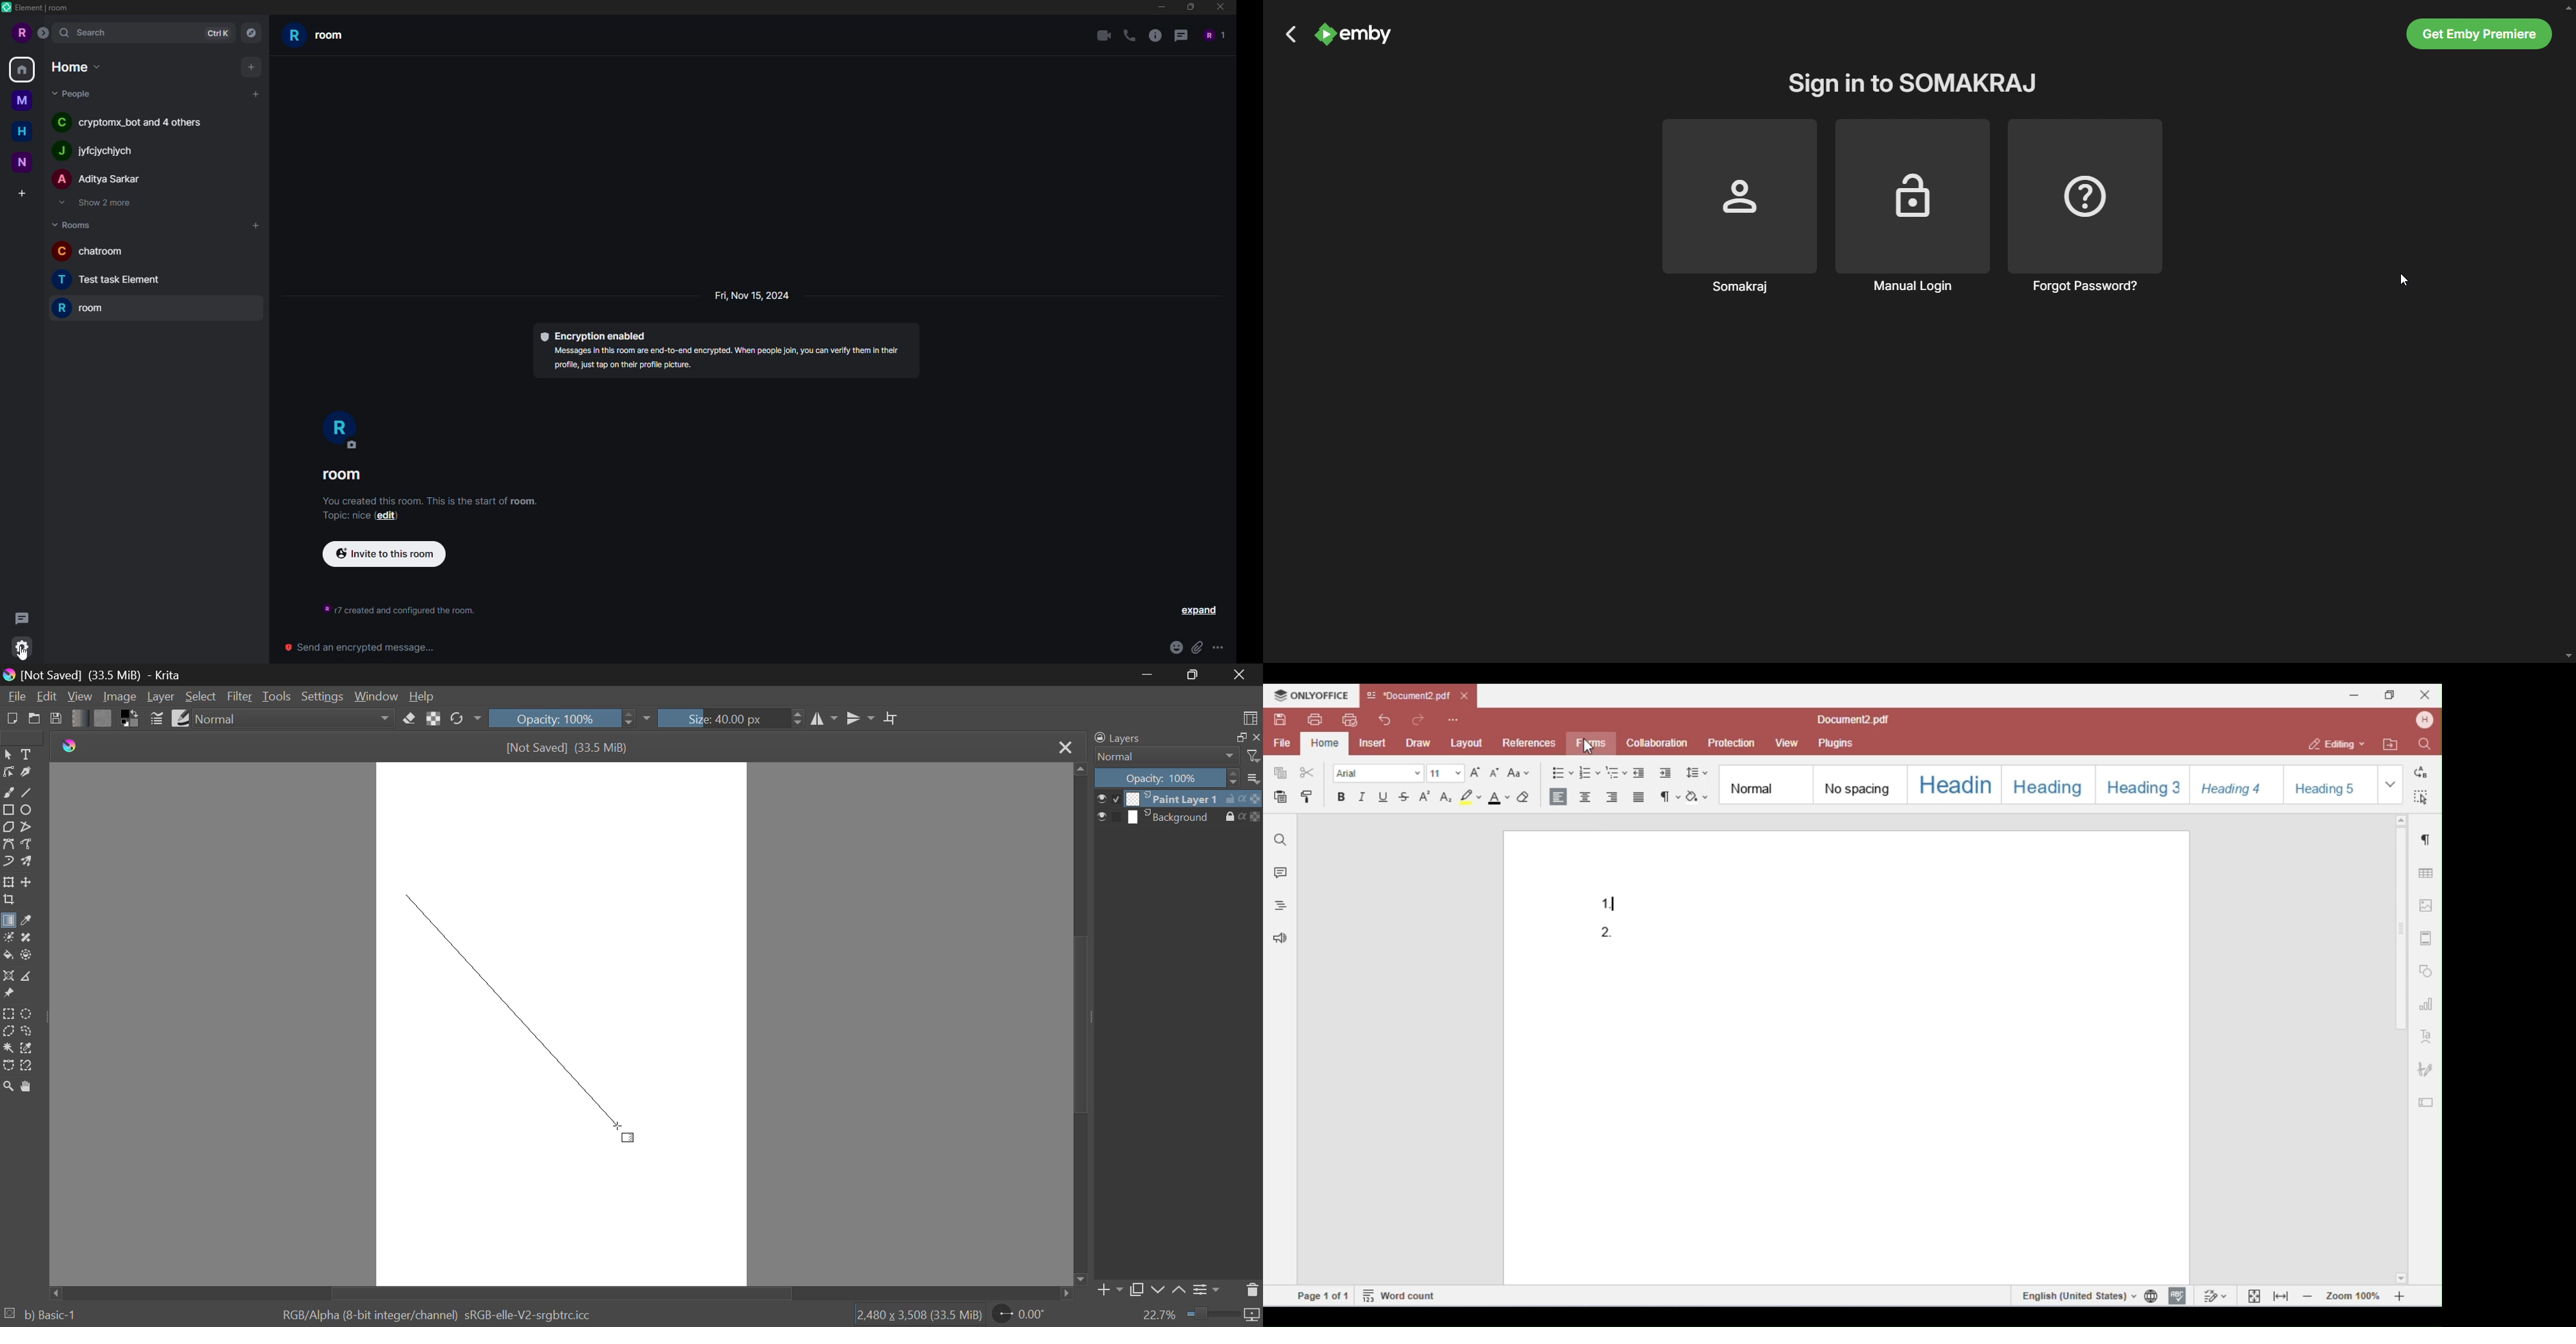  Describe the element at coordinates (1158, 7) in the screenshot. I see `minimize` at that location.